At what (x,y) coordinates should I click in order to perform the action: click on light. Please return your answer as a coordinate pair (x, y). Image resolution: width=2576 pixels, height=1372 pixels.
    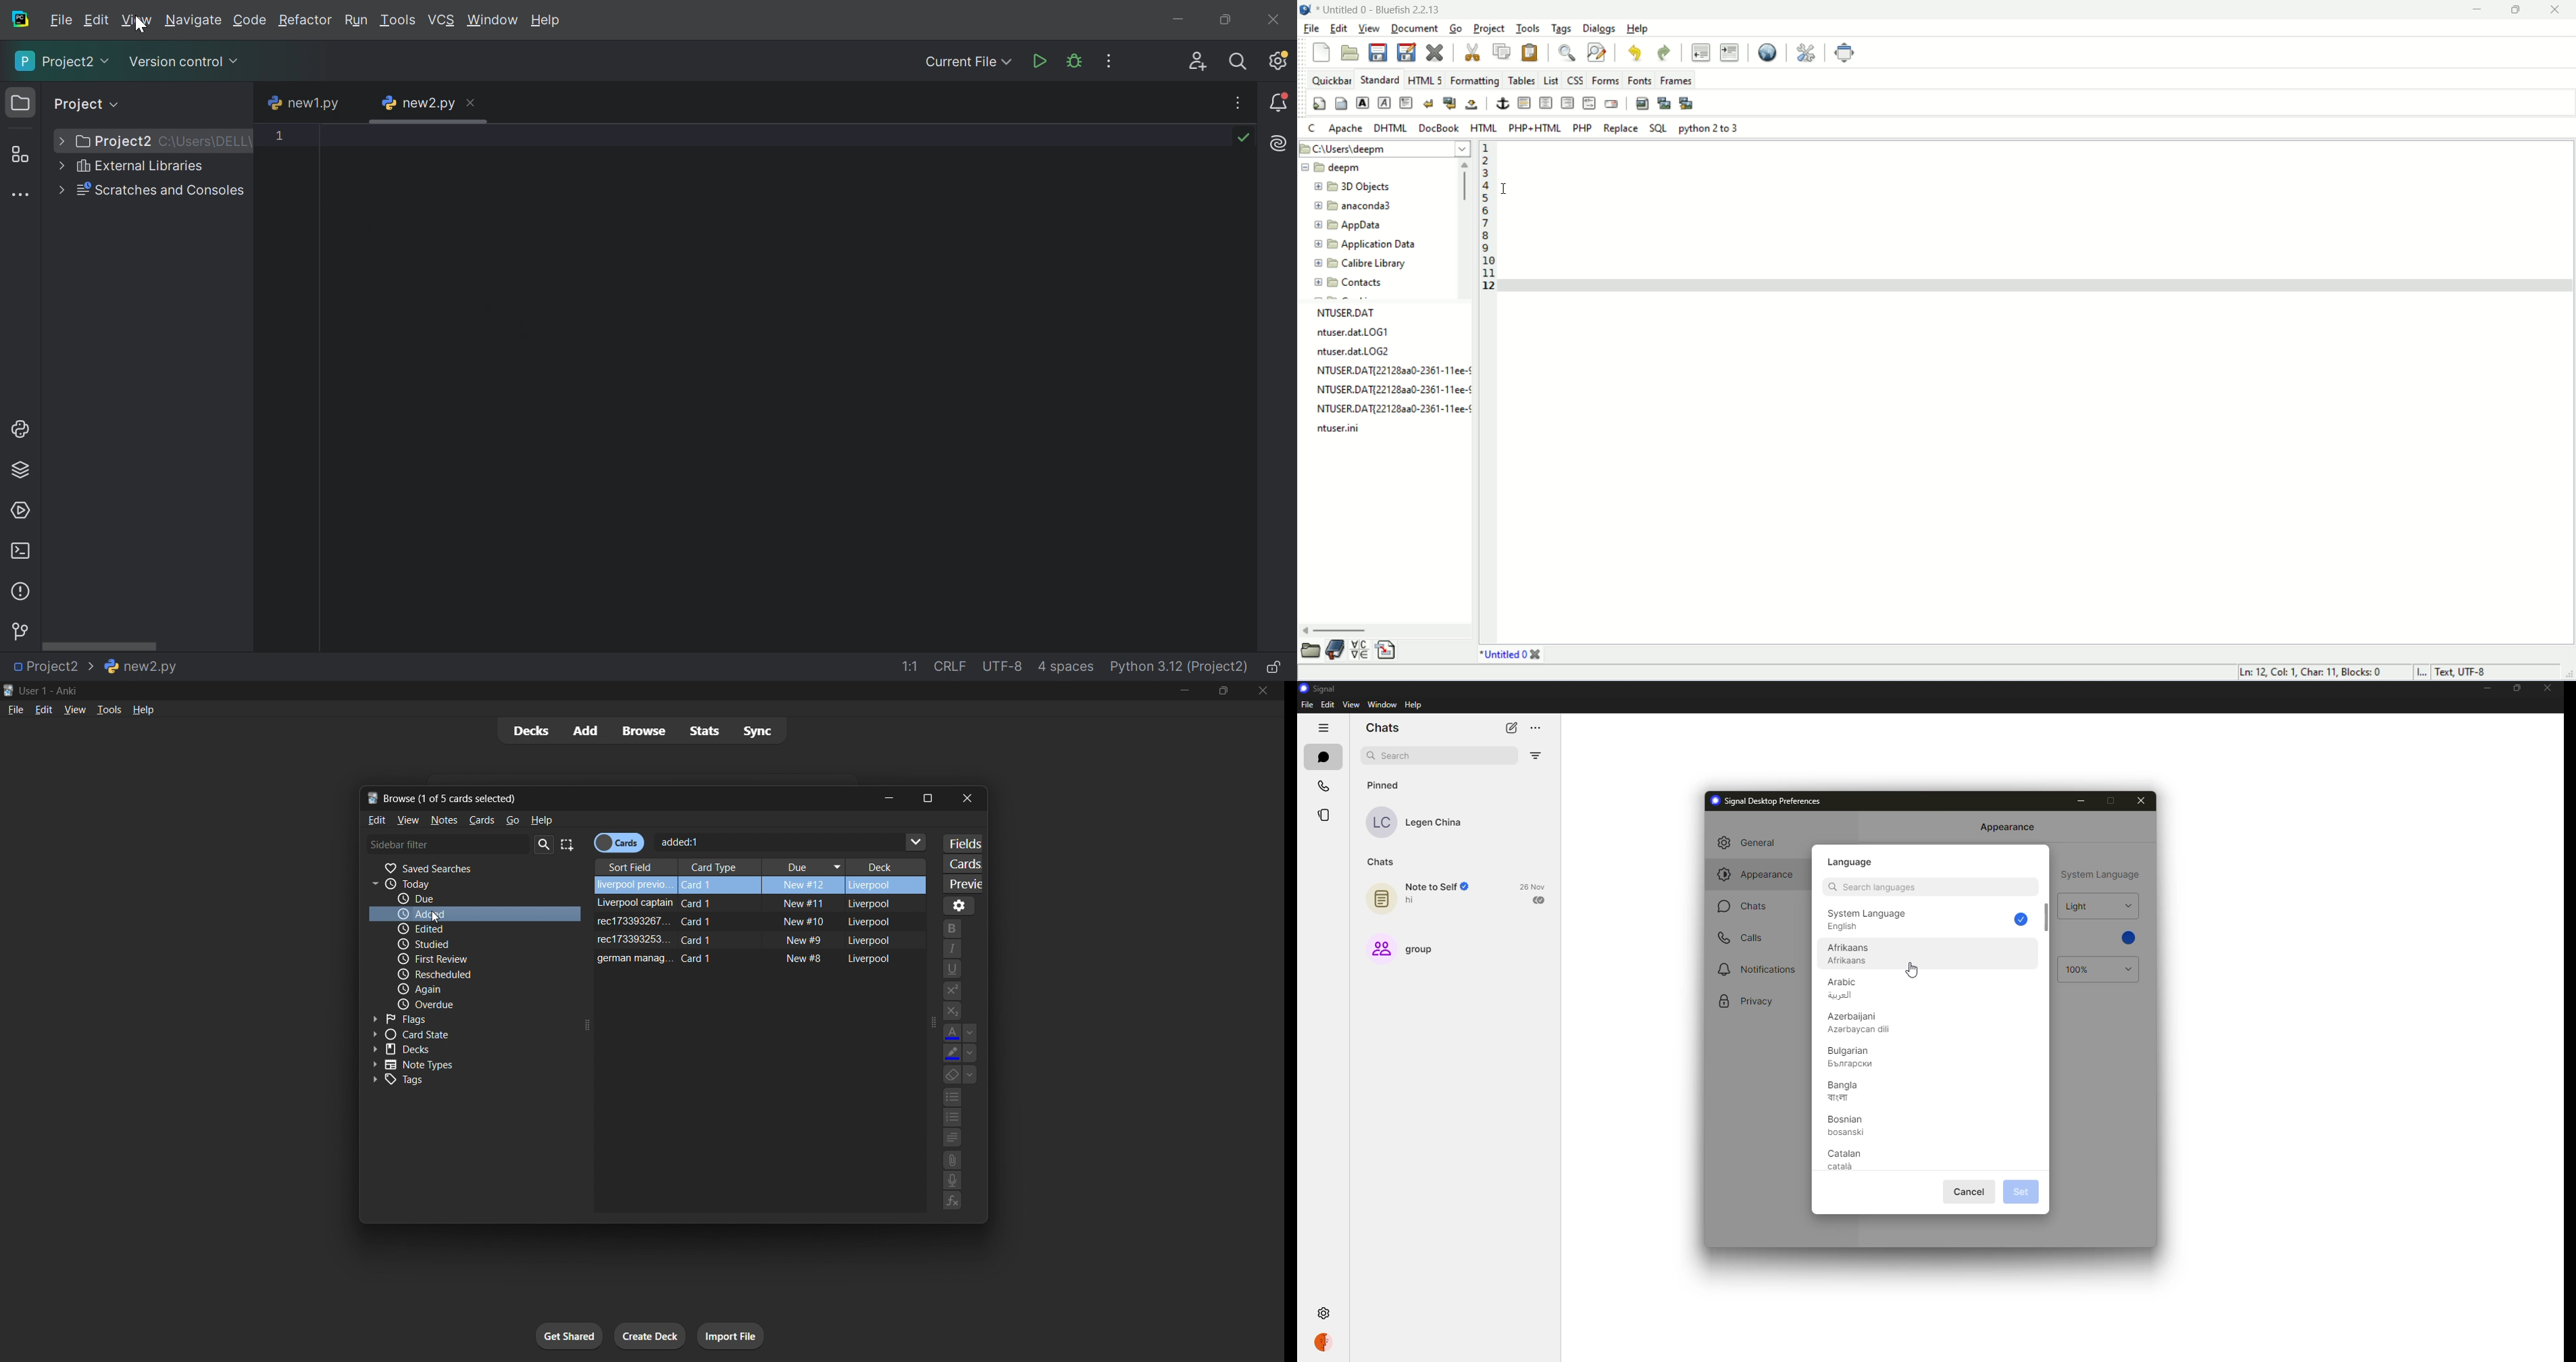
    Looking at the image, I should click on (2077, 906).